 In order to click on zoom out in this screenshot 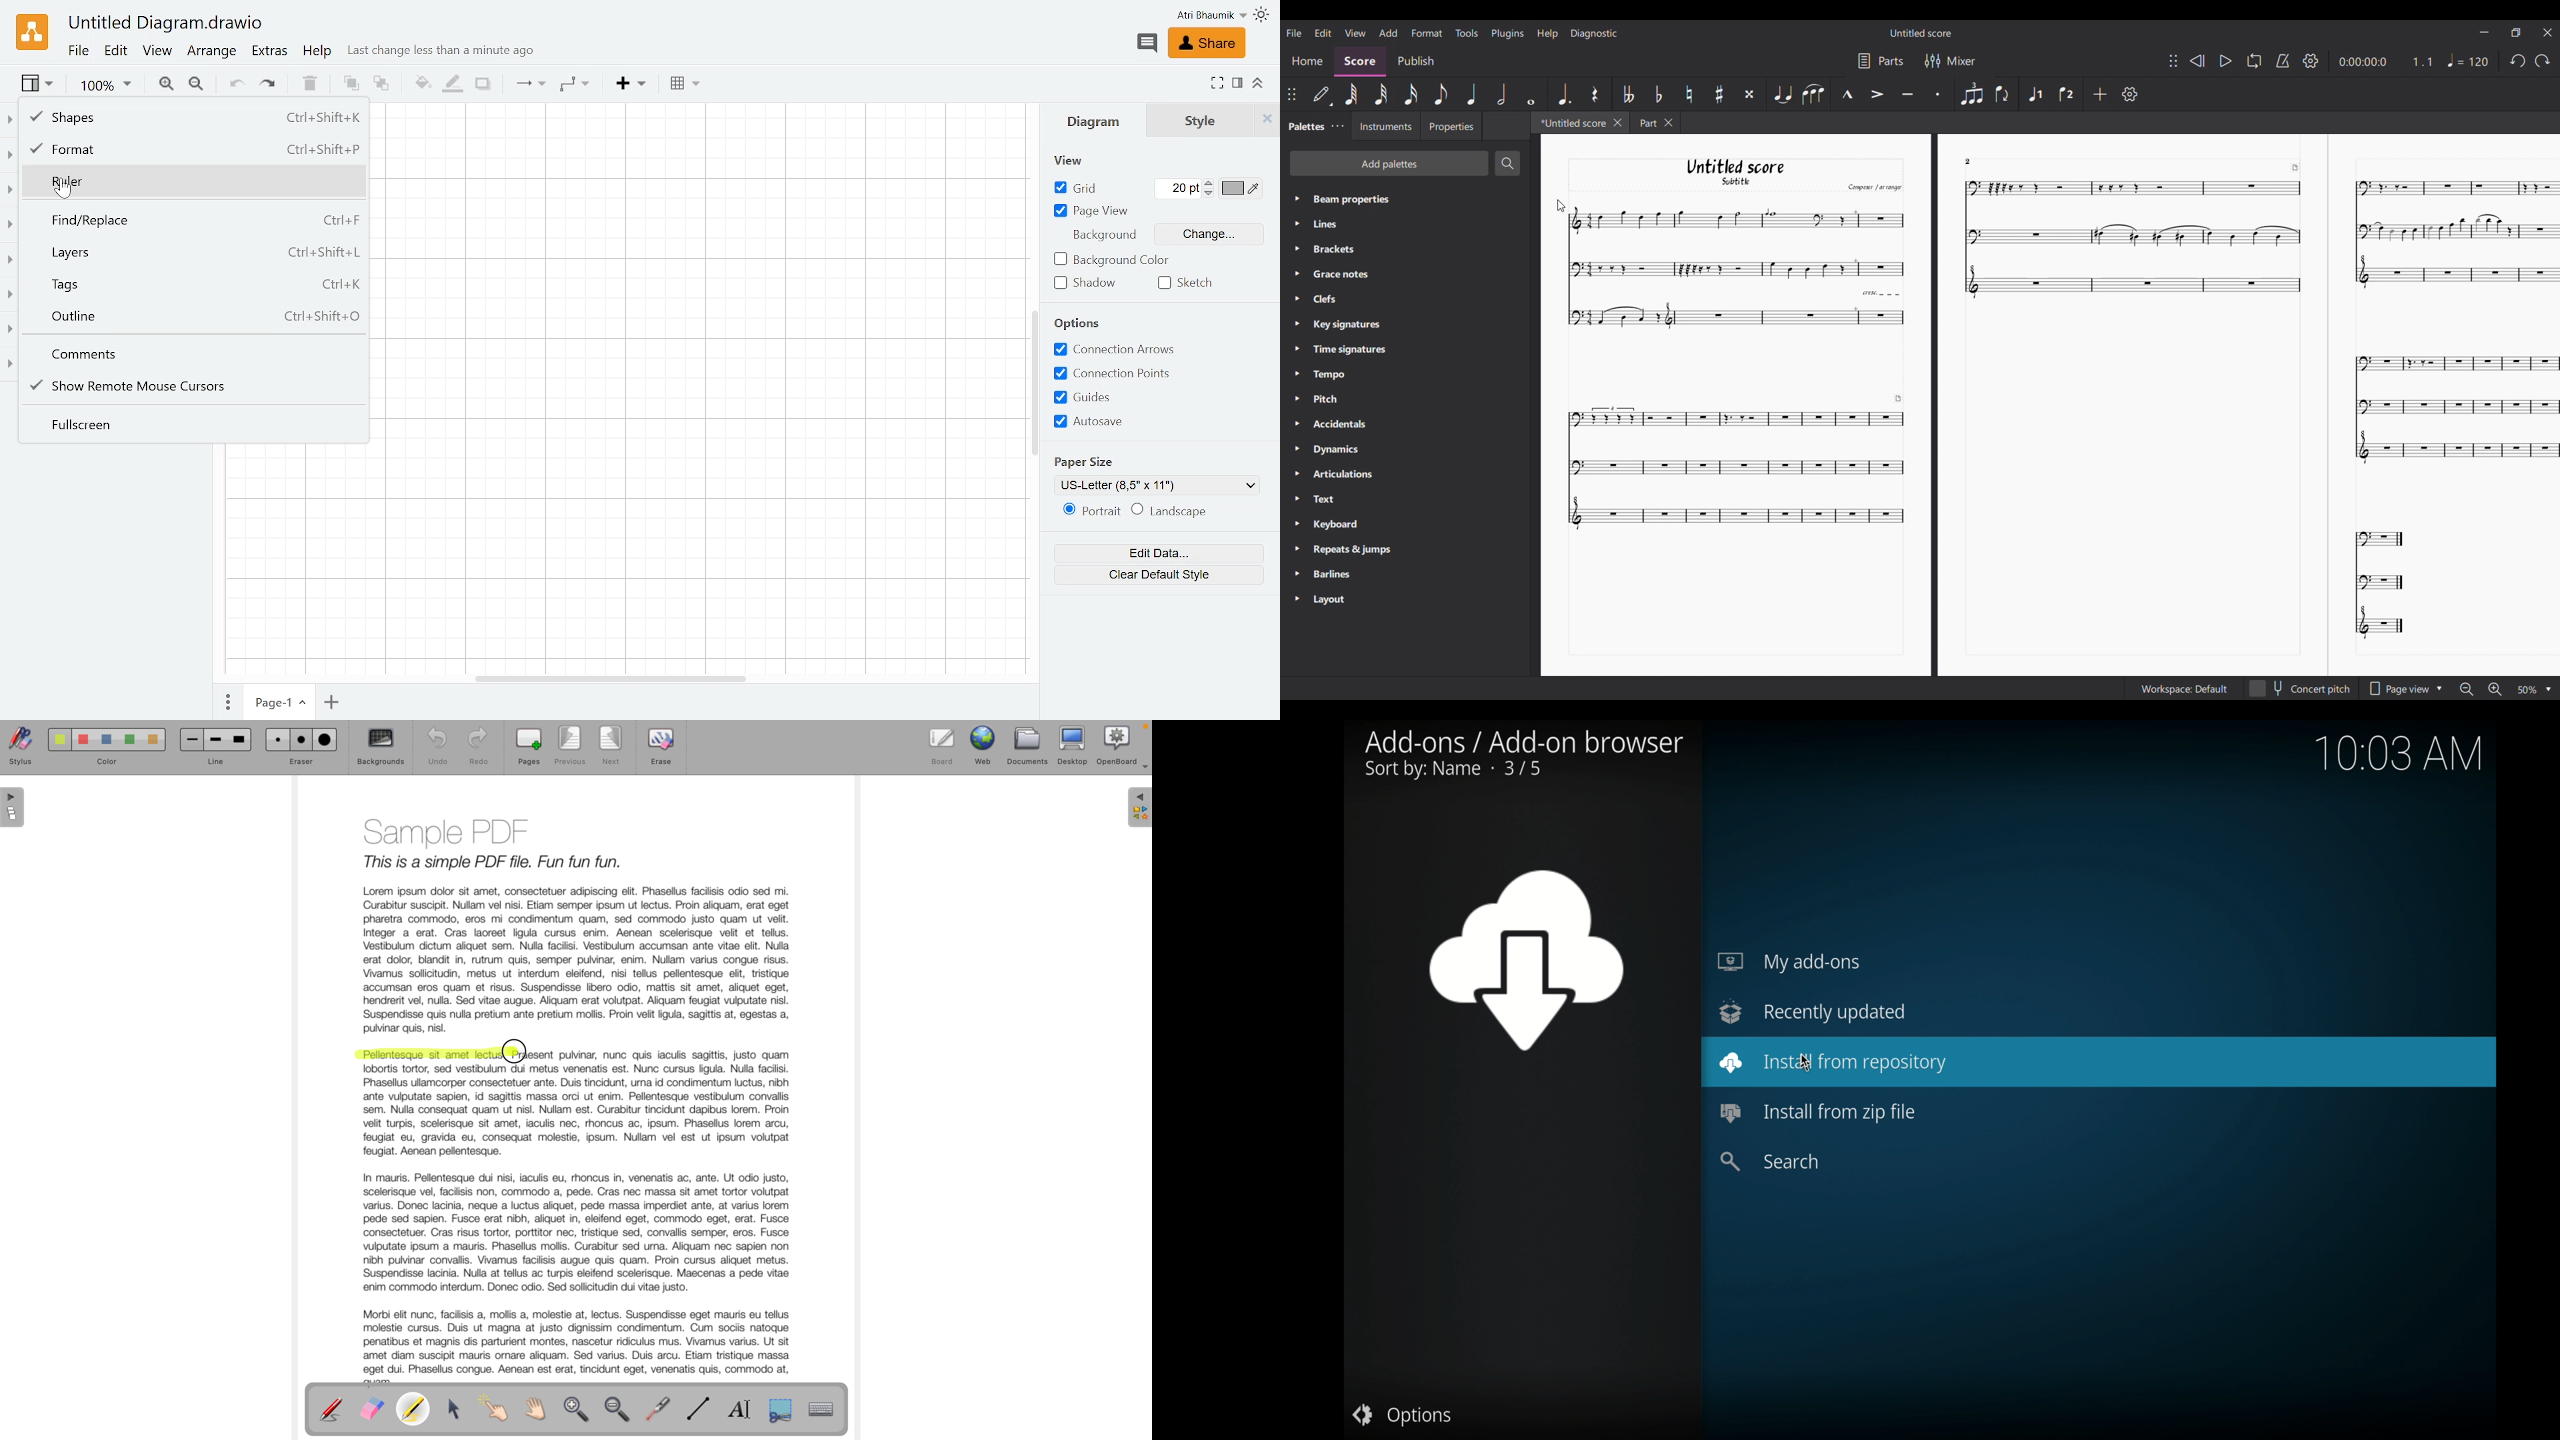, I will do `click(620, 1411)`.